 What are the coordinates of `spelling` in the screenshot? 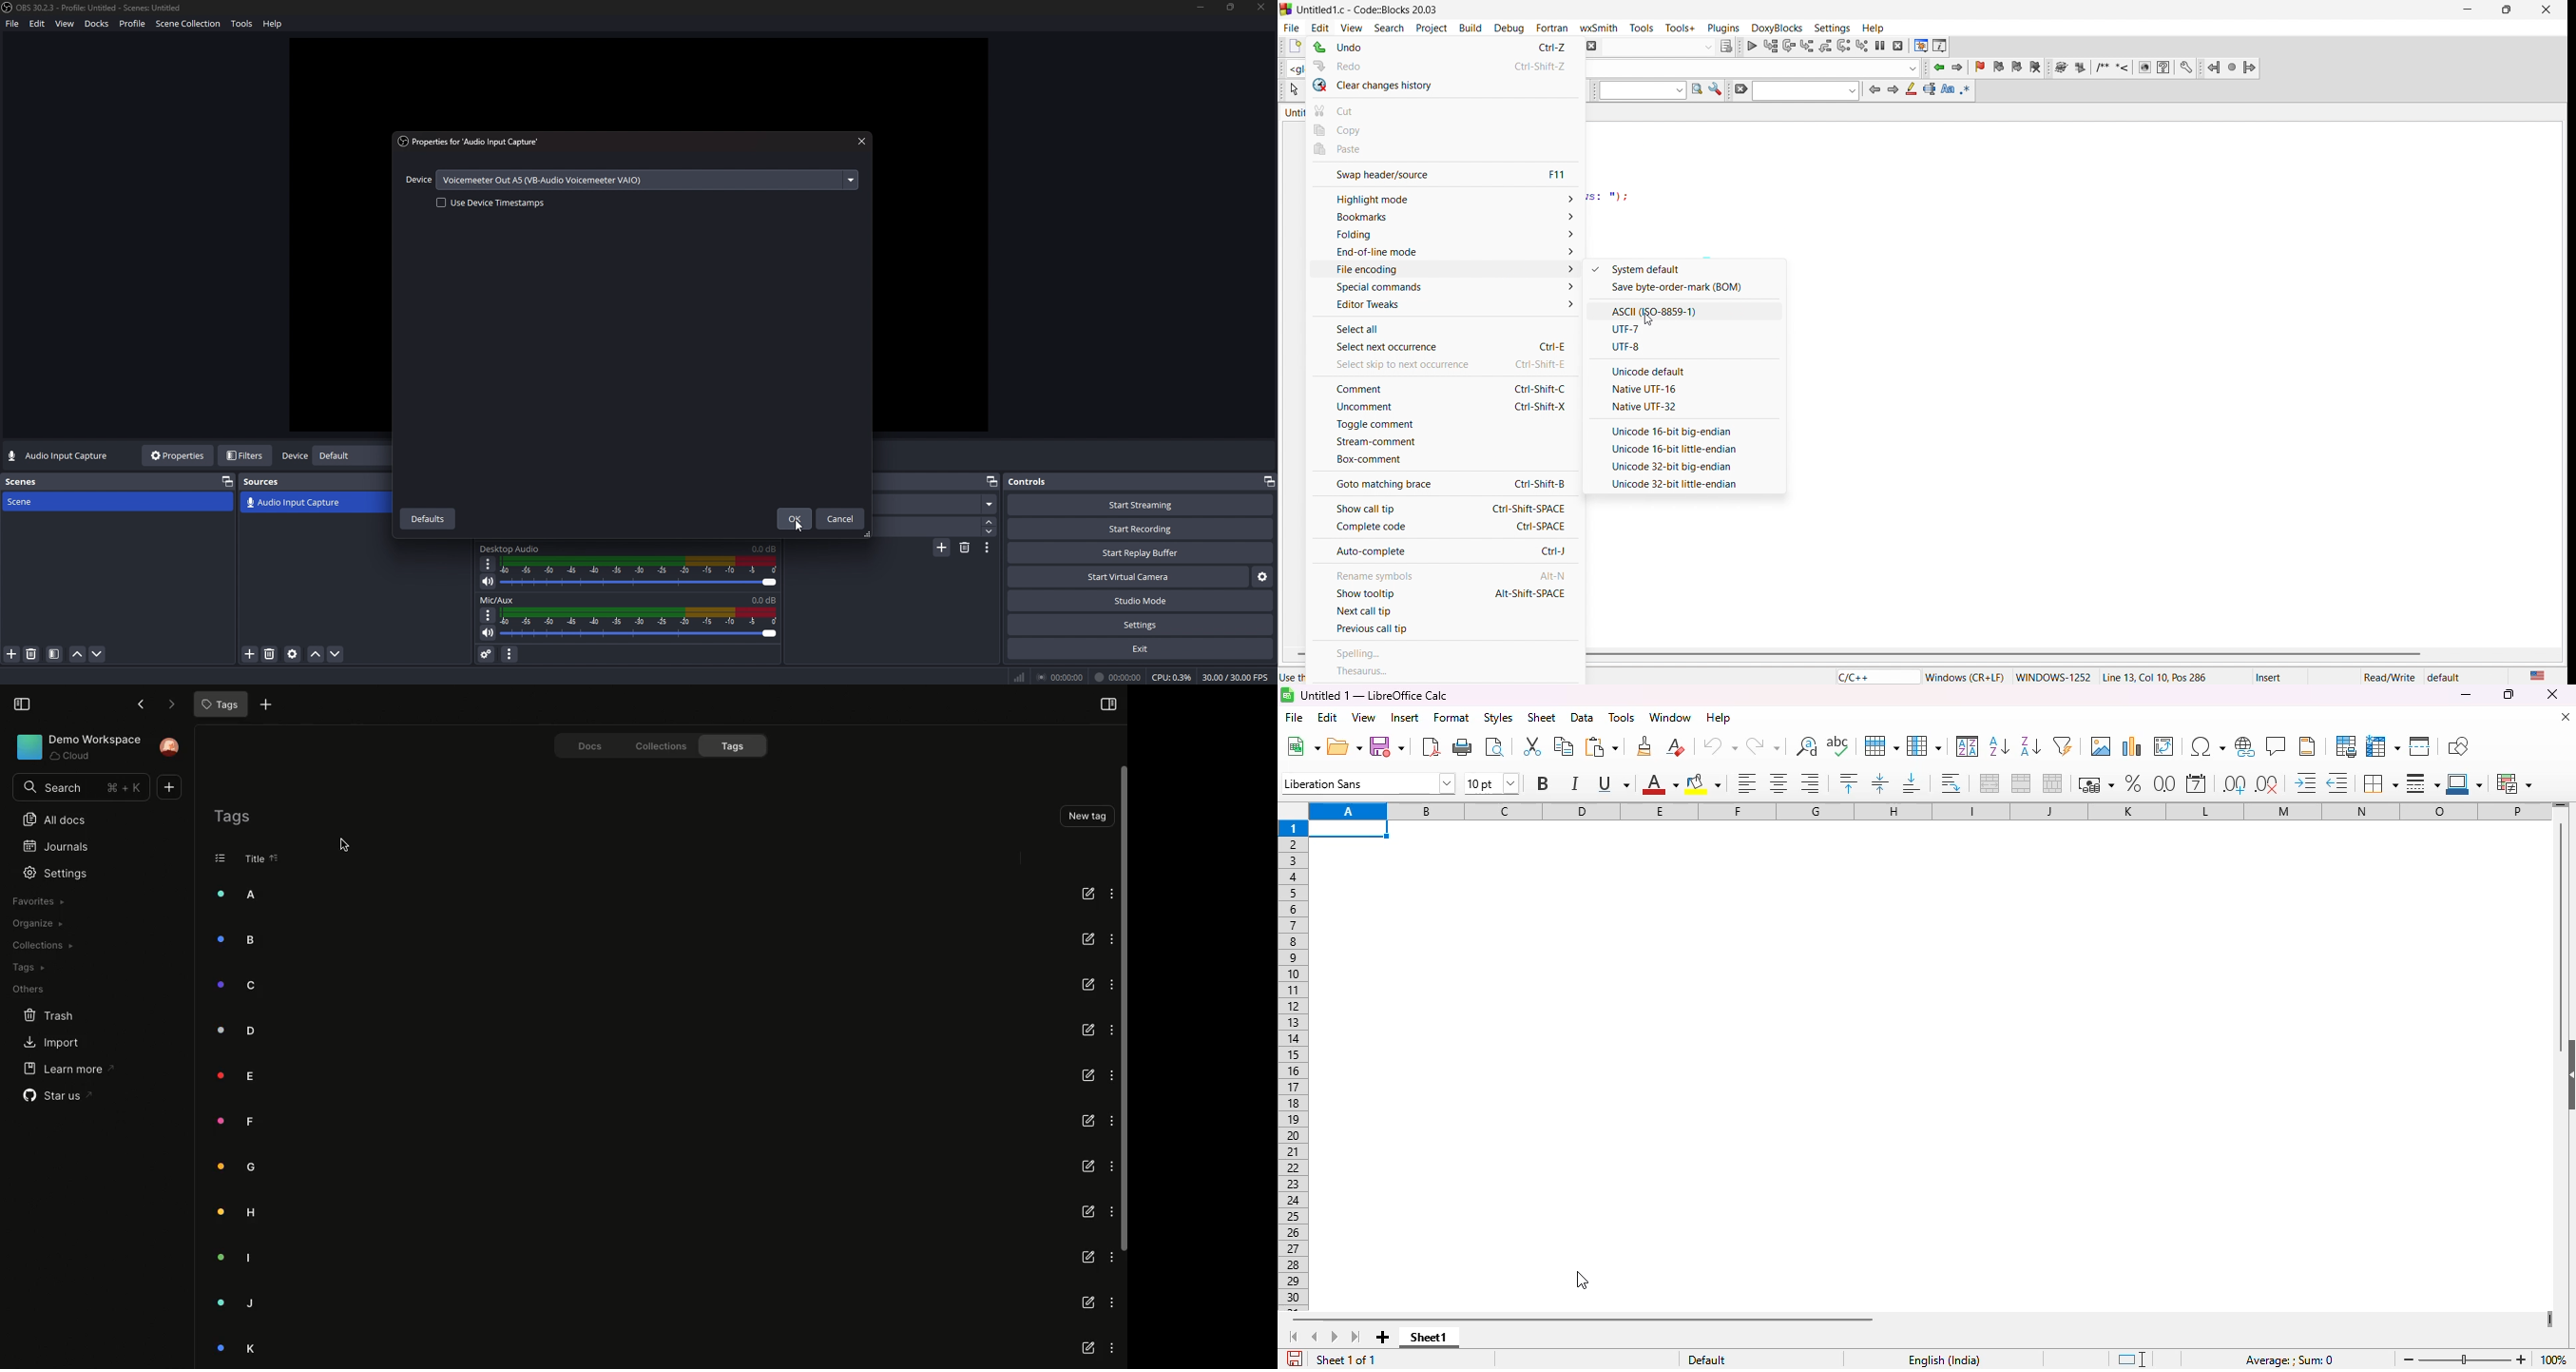 It's located at (1839, 746).